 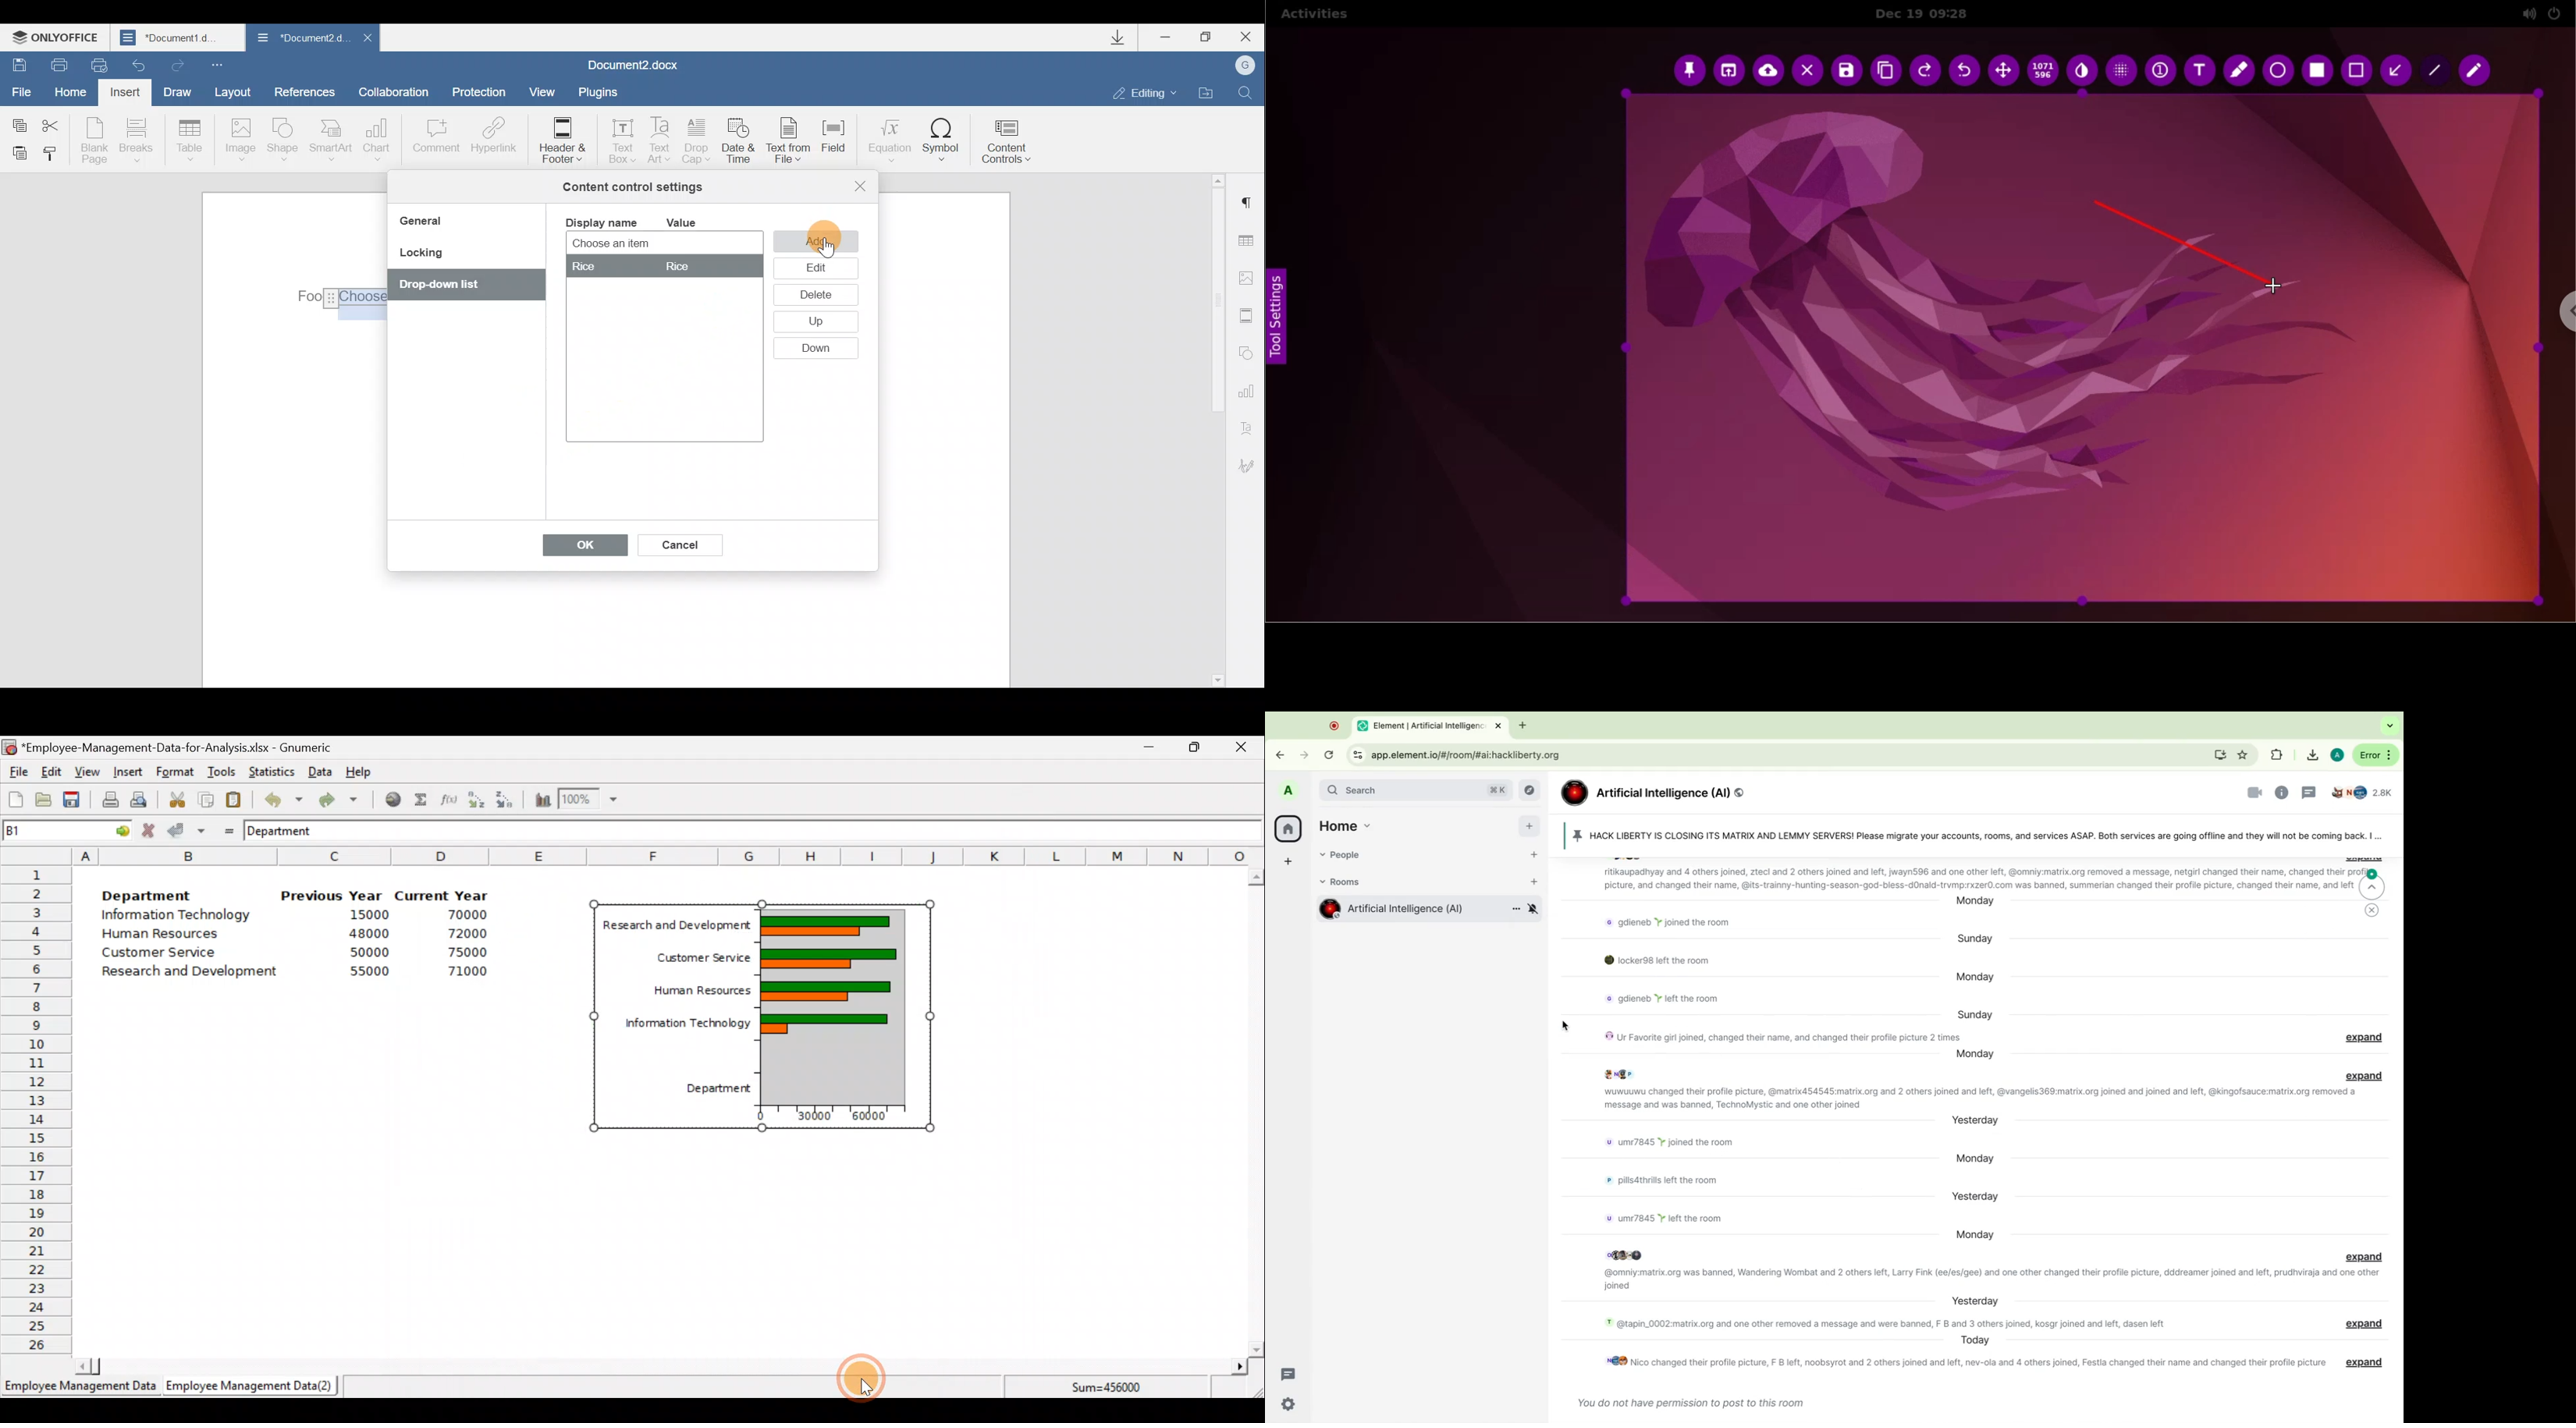 What do you see at coordinates (1289, 790) in the screenshot?
I see `profile` at bounding box center [1289, 790].